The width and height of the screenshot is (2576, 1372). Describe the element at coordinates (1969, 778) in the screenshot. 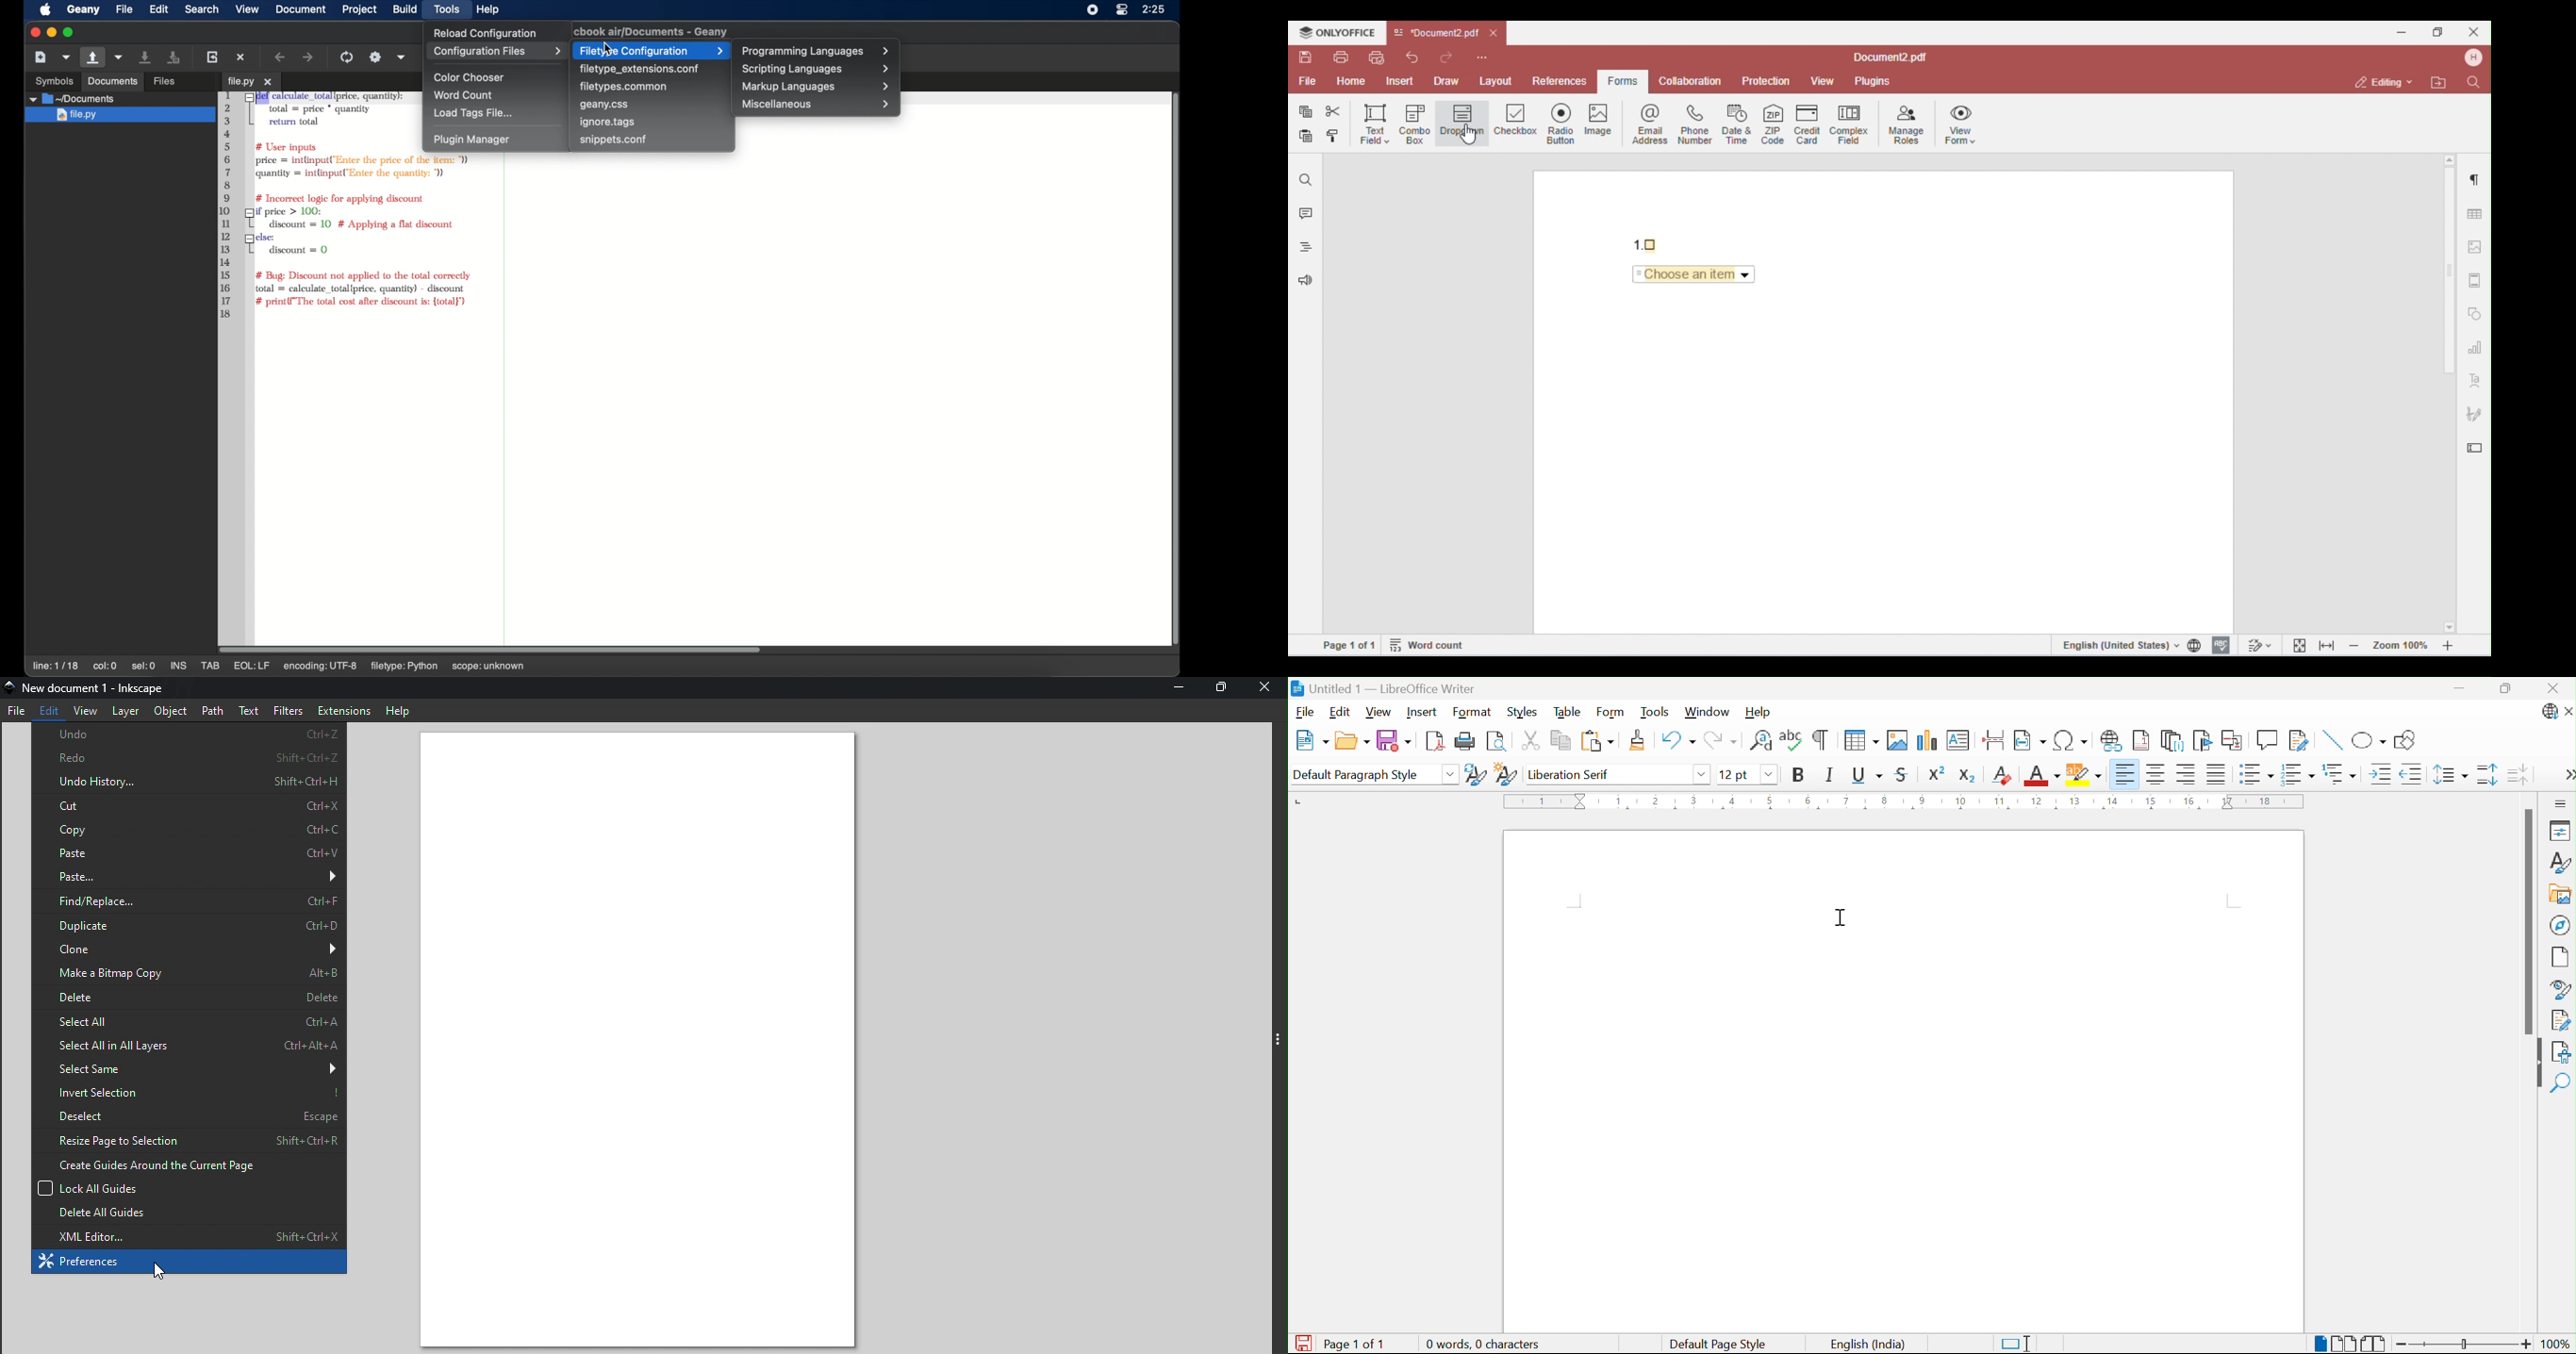

I see `Subscript` at that location.